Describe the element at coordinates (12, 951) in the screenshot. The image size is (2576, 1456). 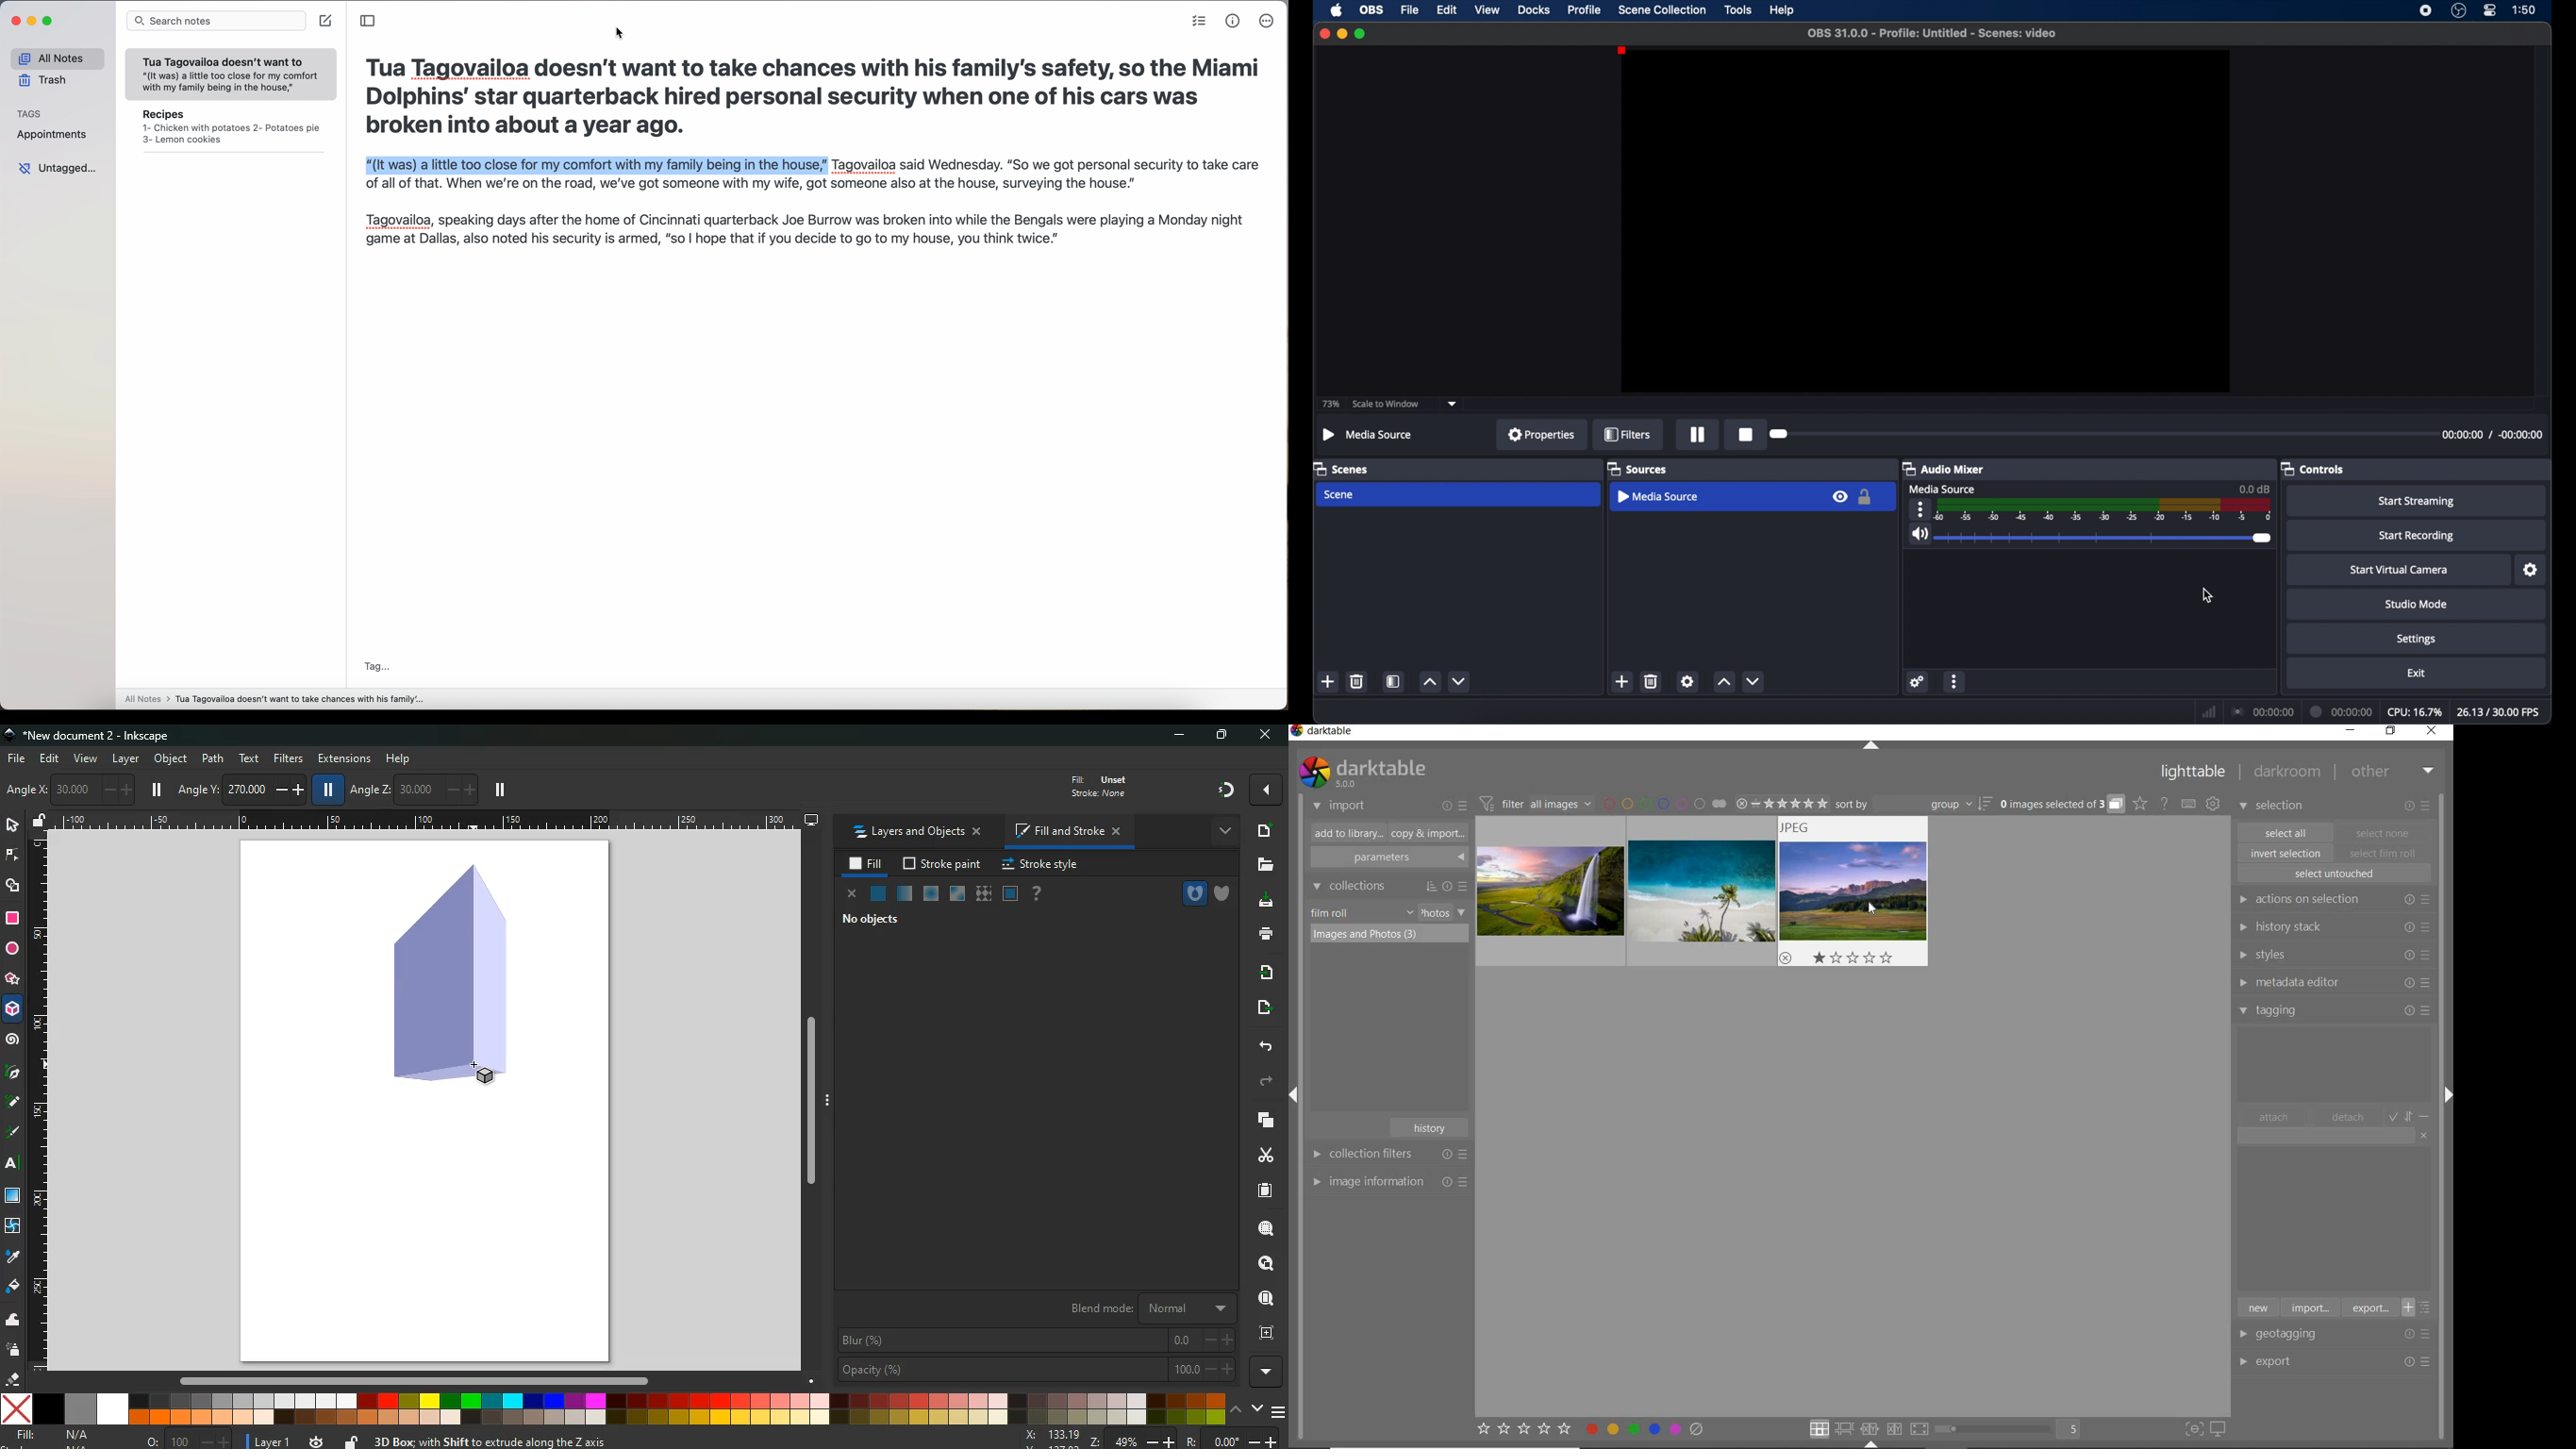
I see `circle` at that location.